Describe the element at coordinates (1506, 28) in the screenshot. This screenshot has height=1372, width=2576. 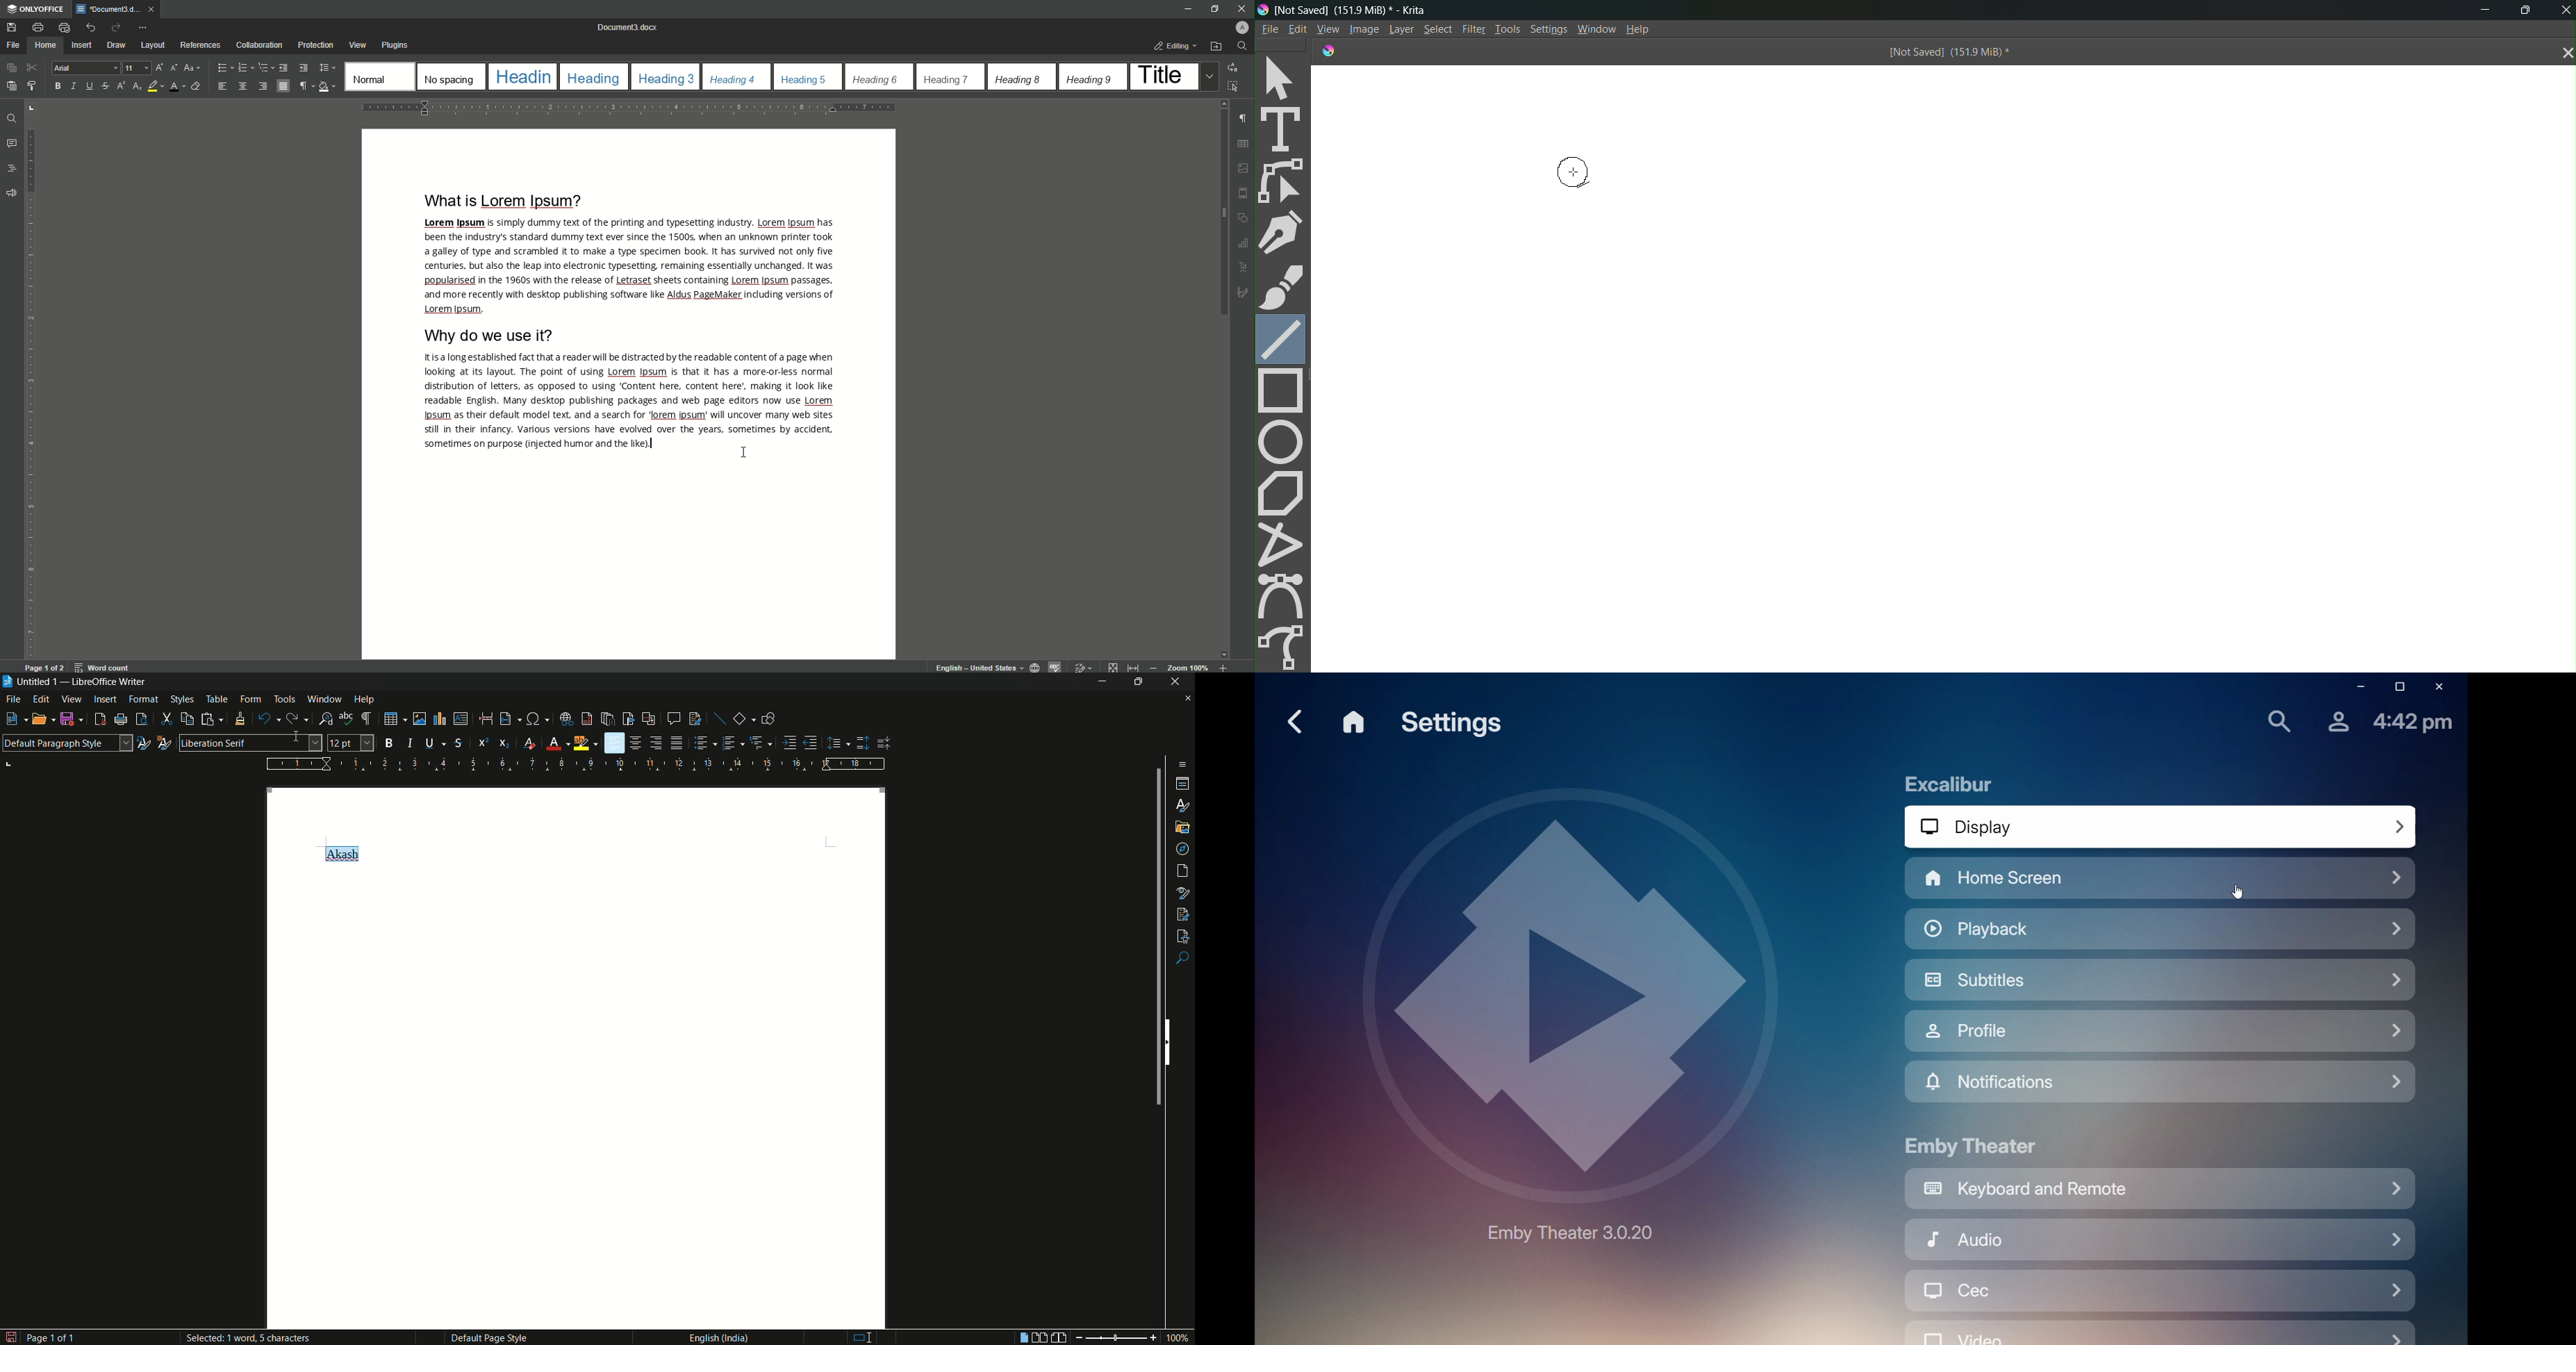
I see `Tools` at that location.